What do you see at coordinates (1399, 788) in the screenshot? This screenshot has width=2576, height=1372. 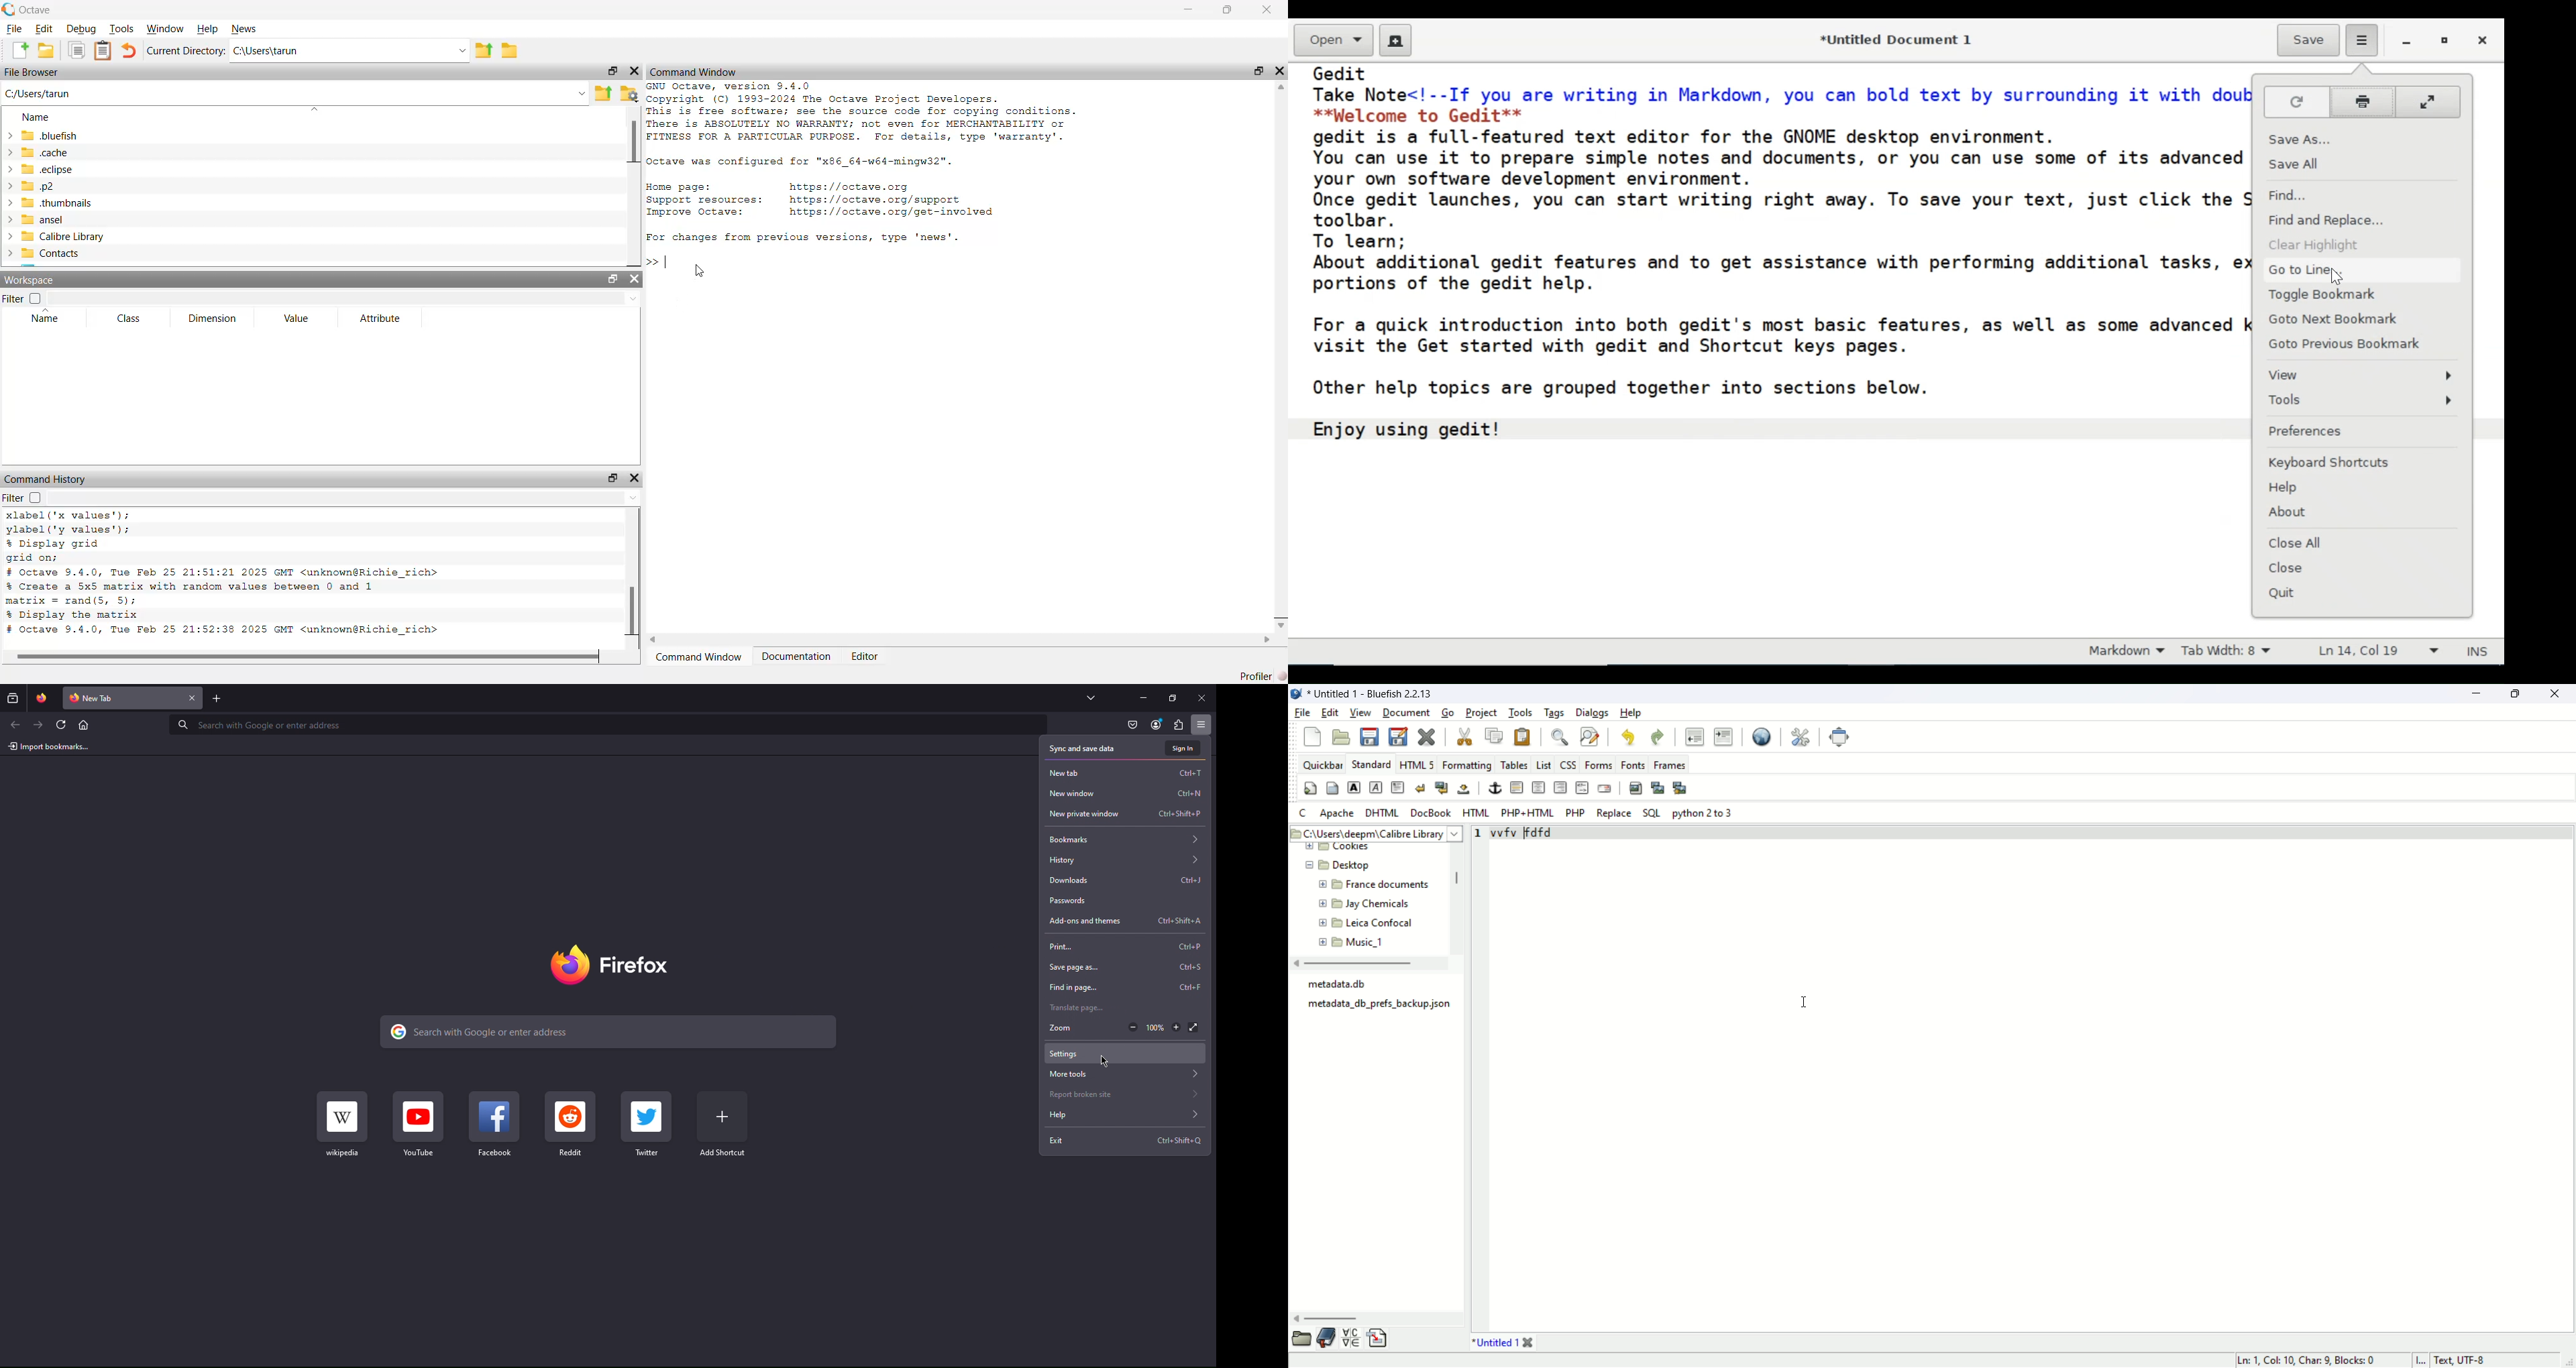 I see `body` at bounding box center [1399, 788].